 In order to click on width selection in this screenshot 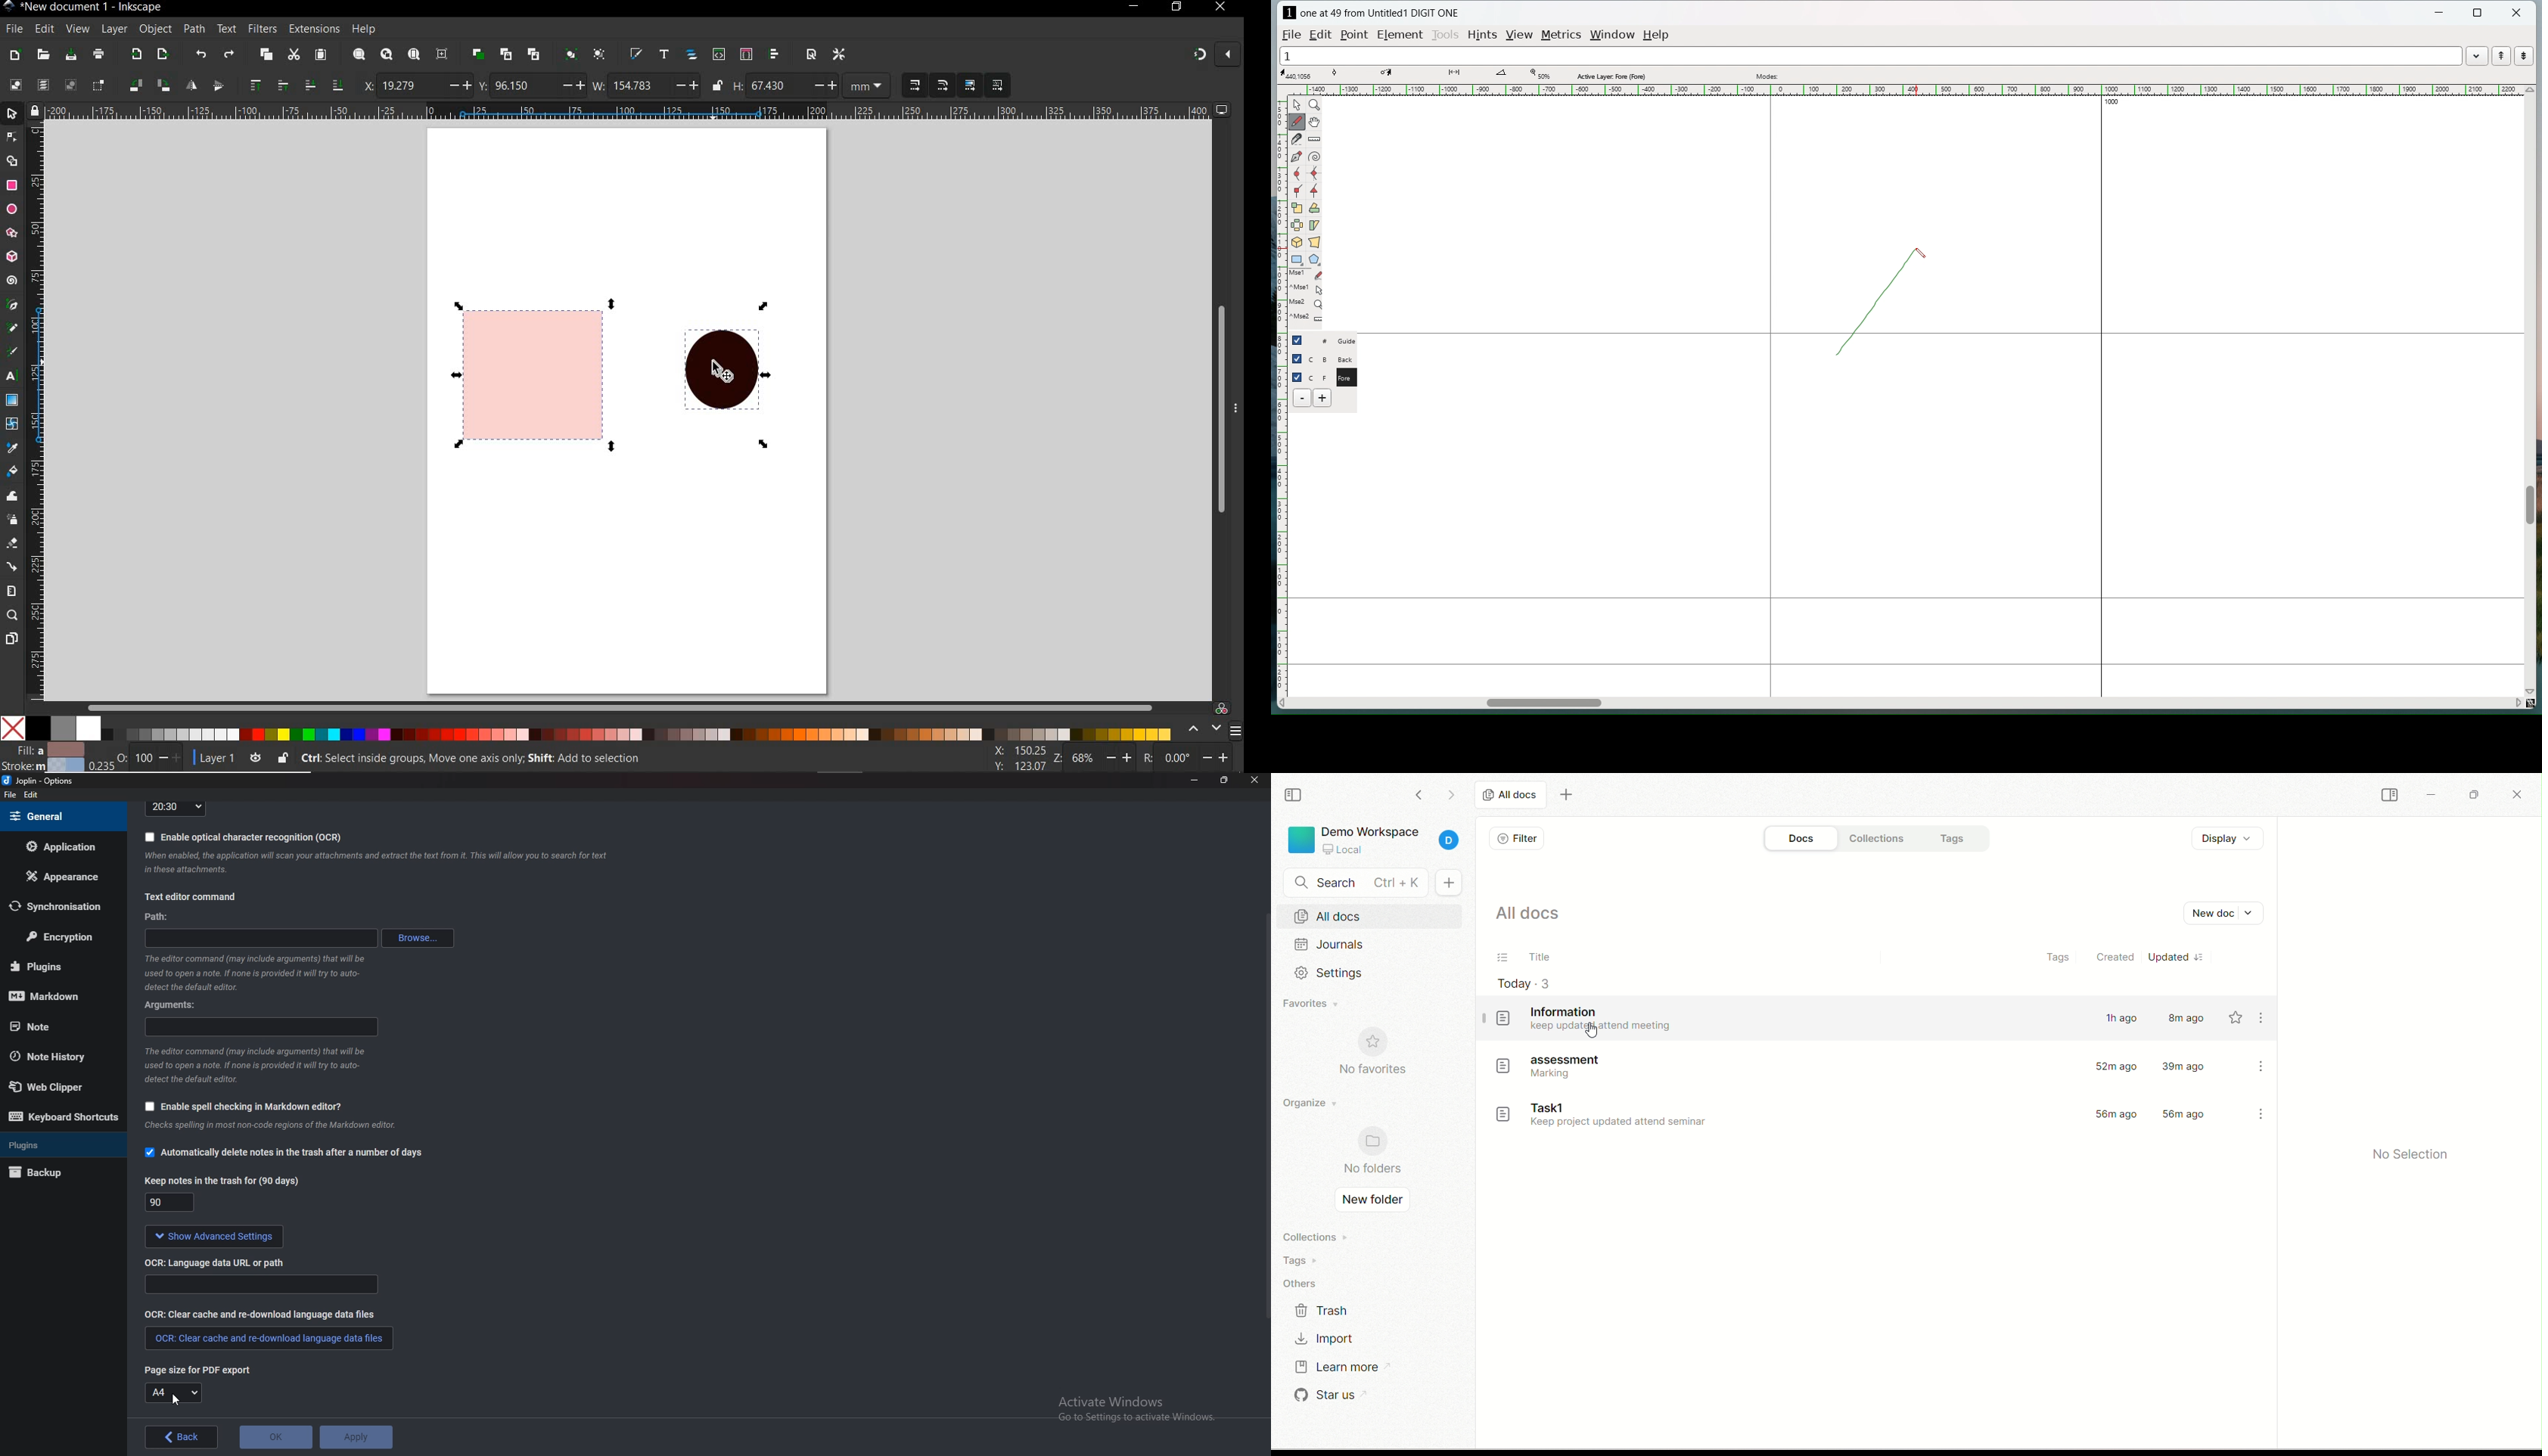, I will do `click(647, 87)`.